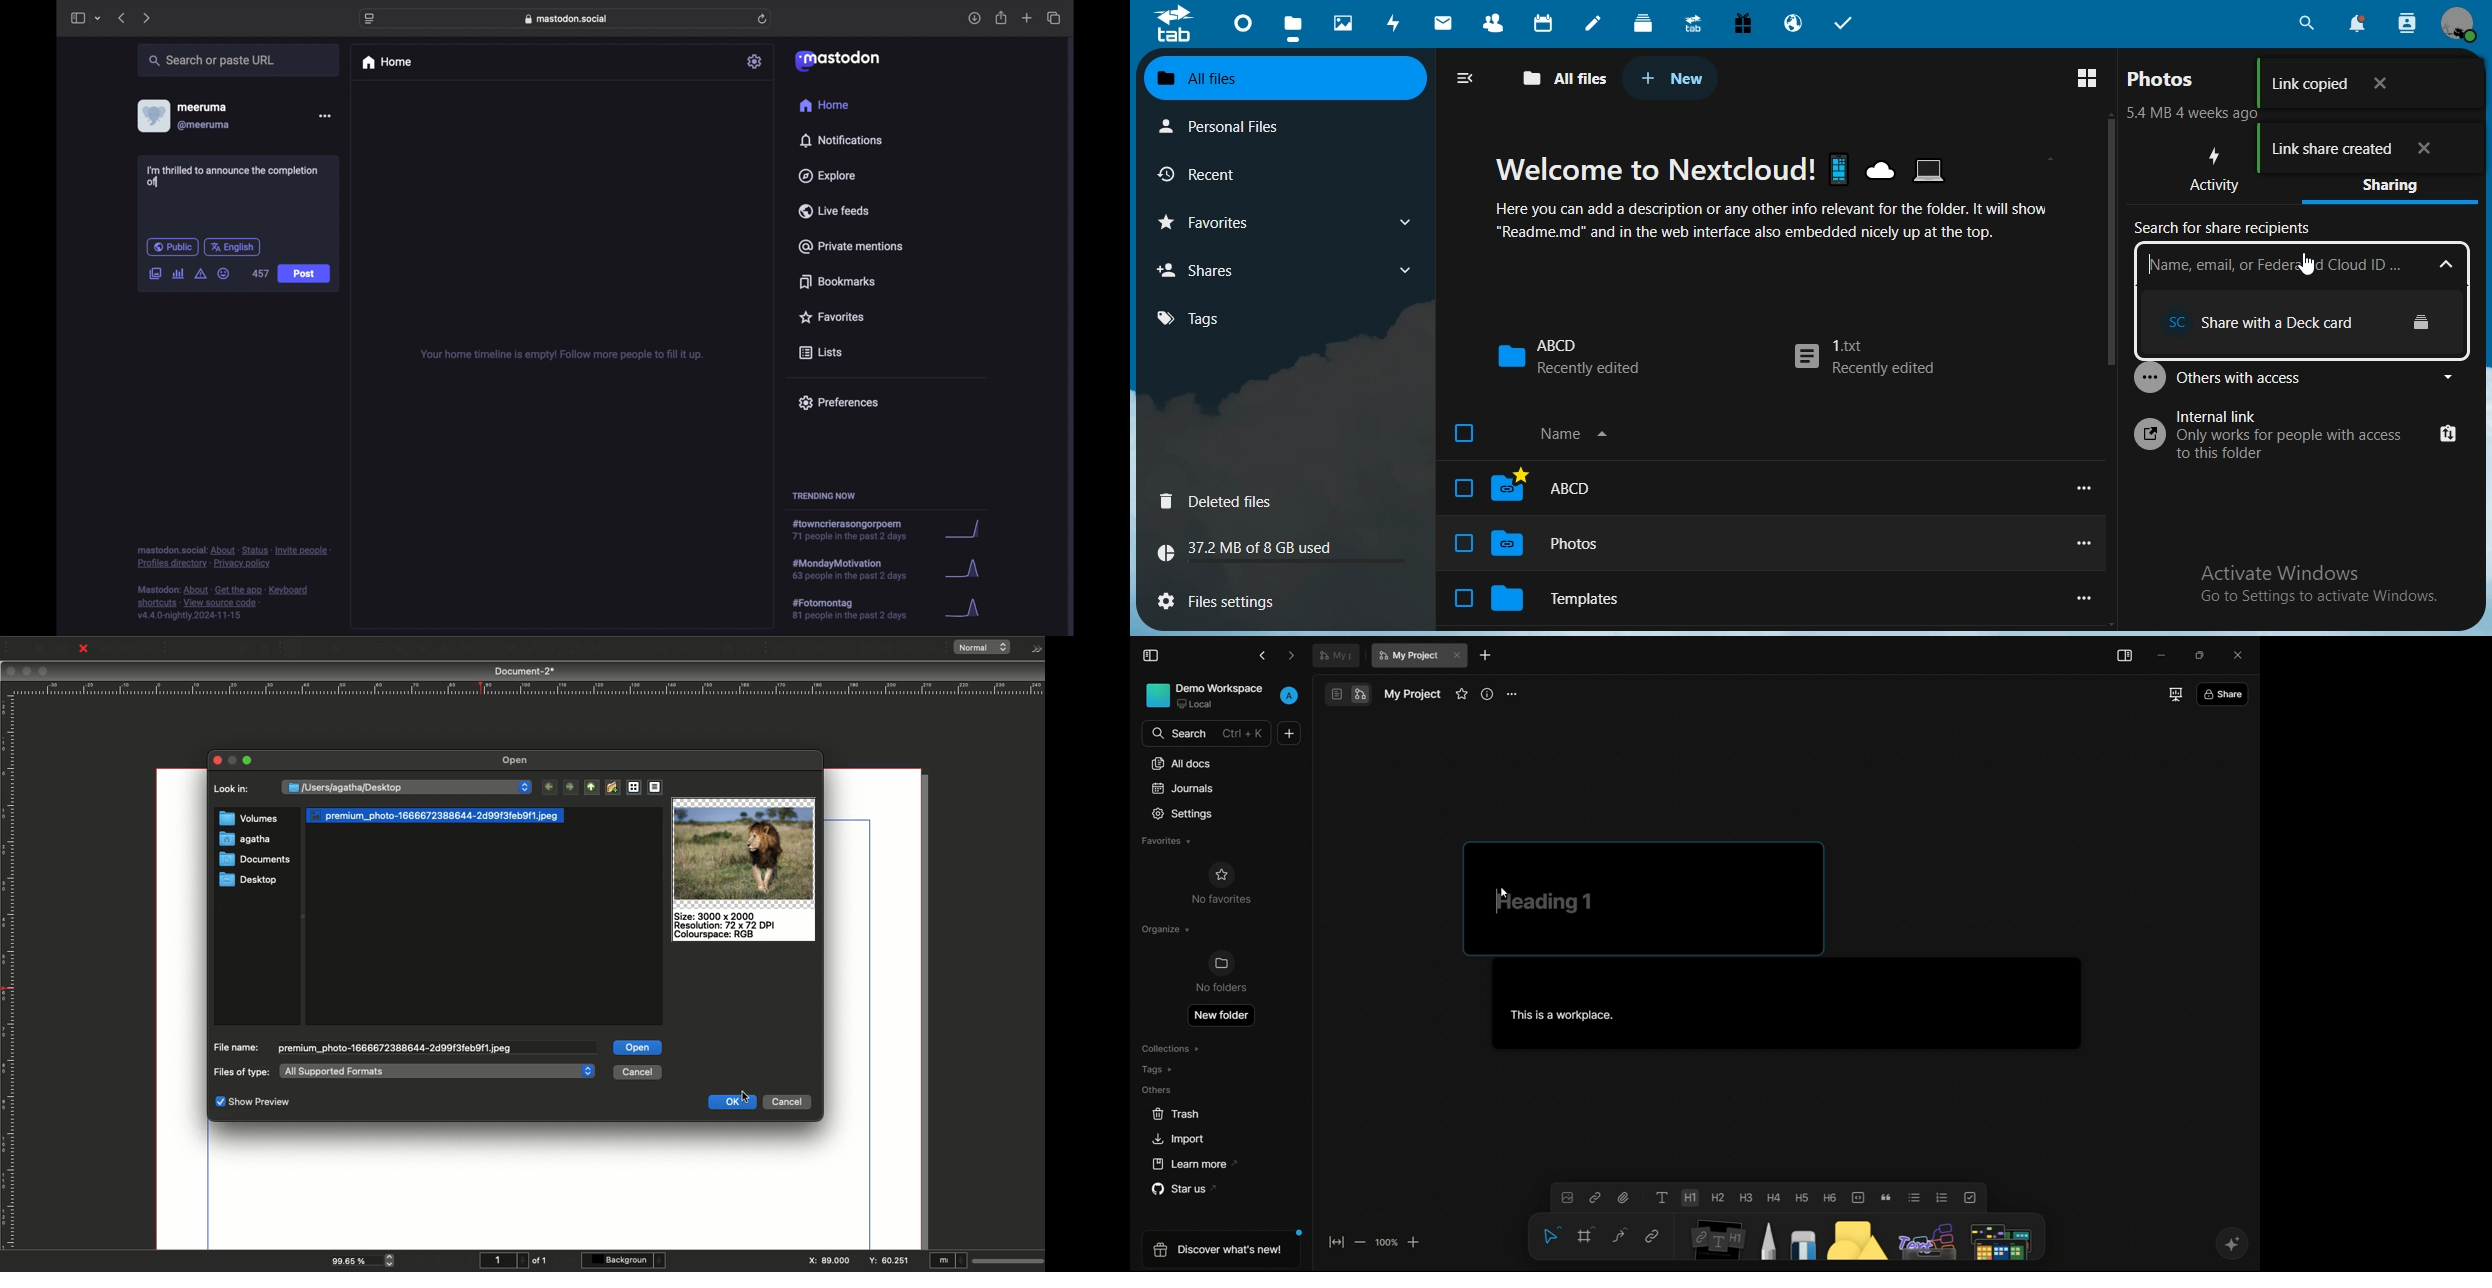 This screenshot has height=1288, width=2492. I want to click on add image, so click(155, 274).